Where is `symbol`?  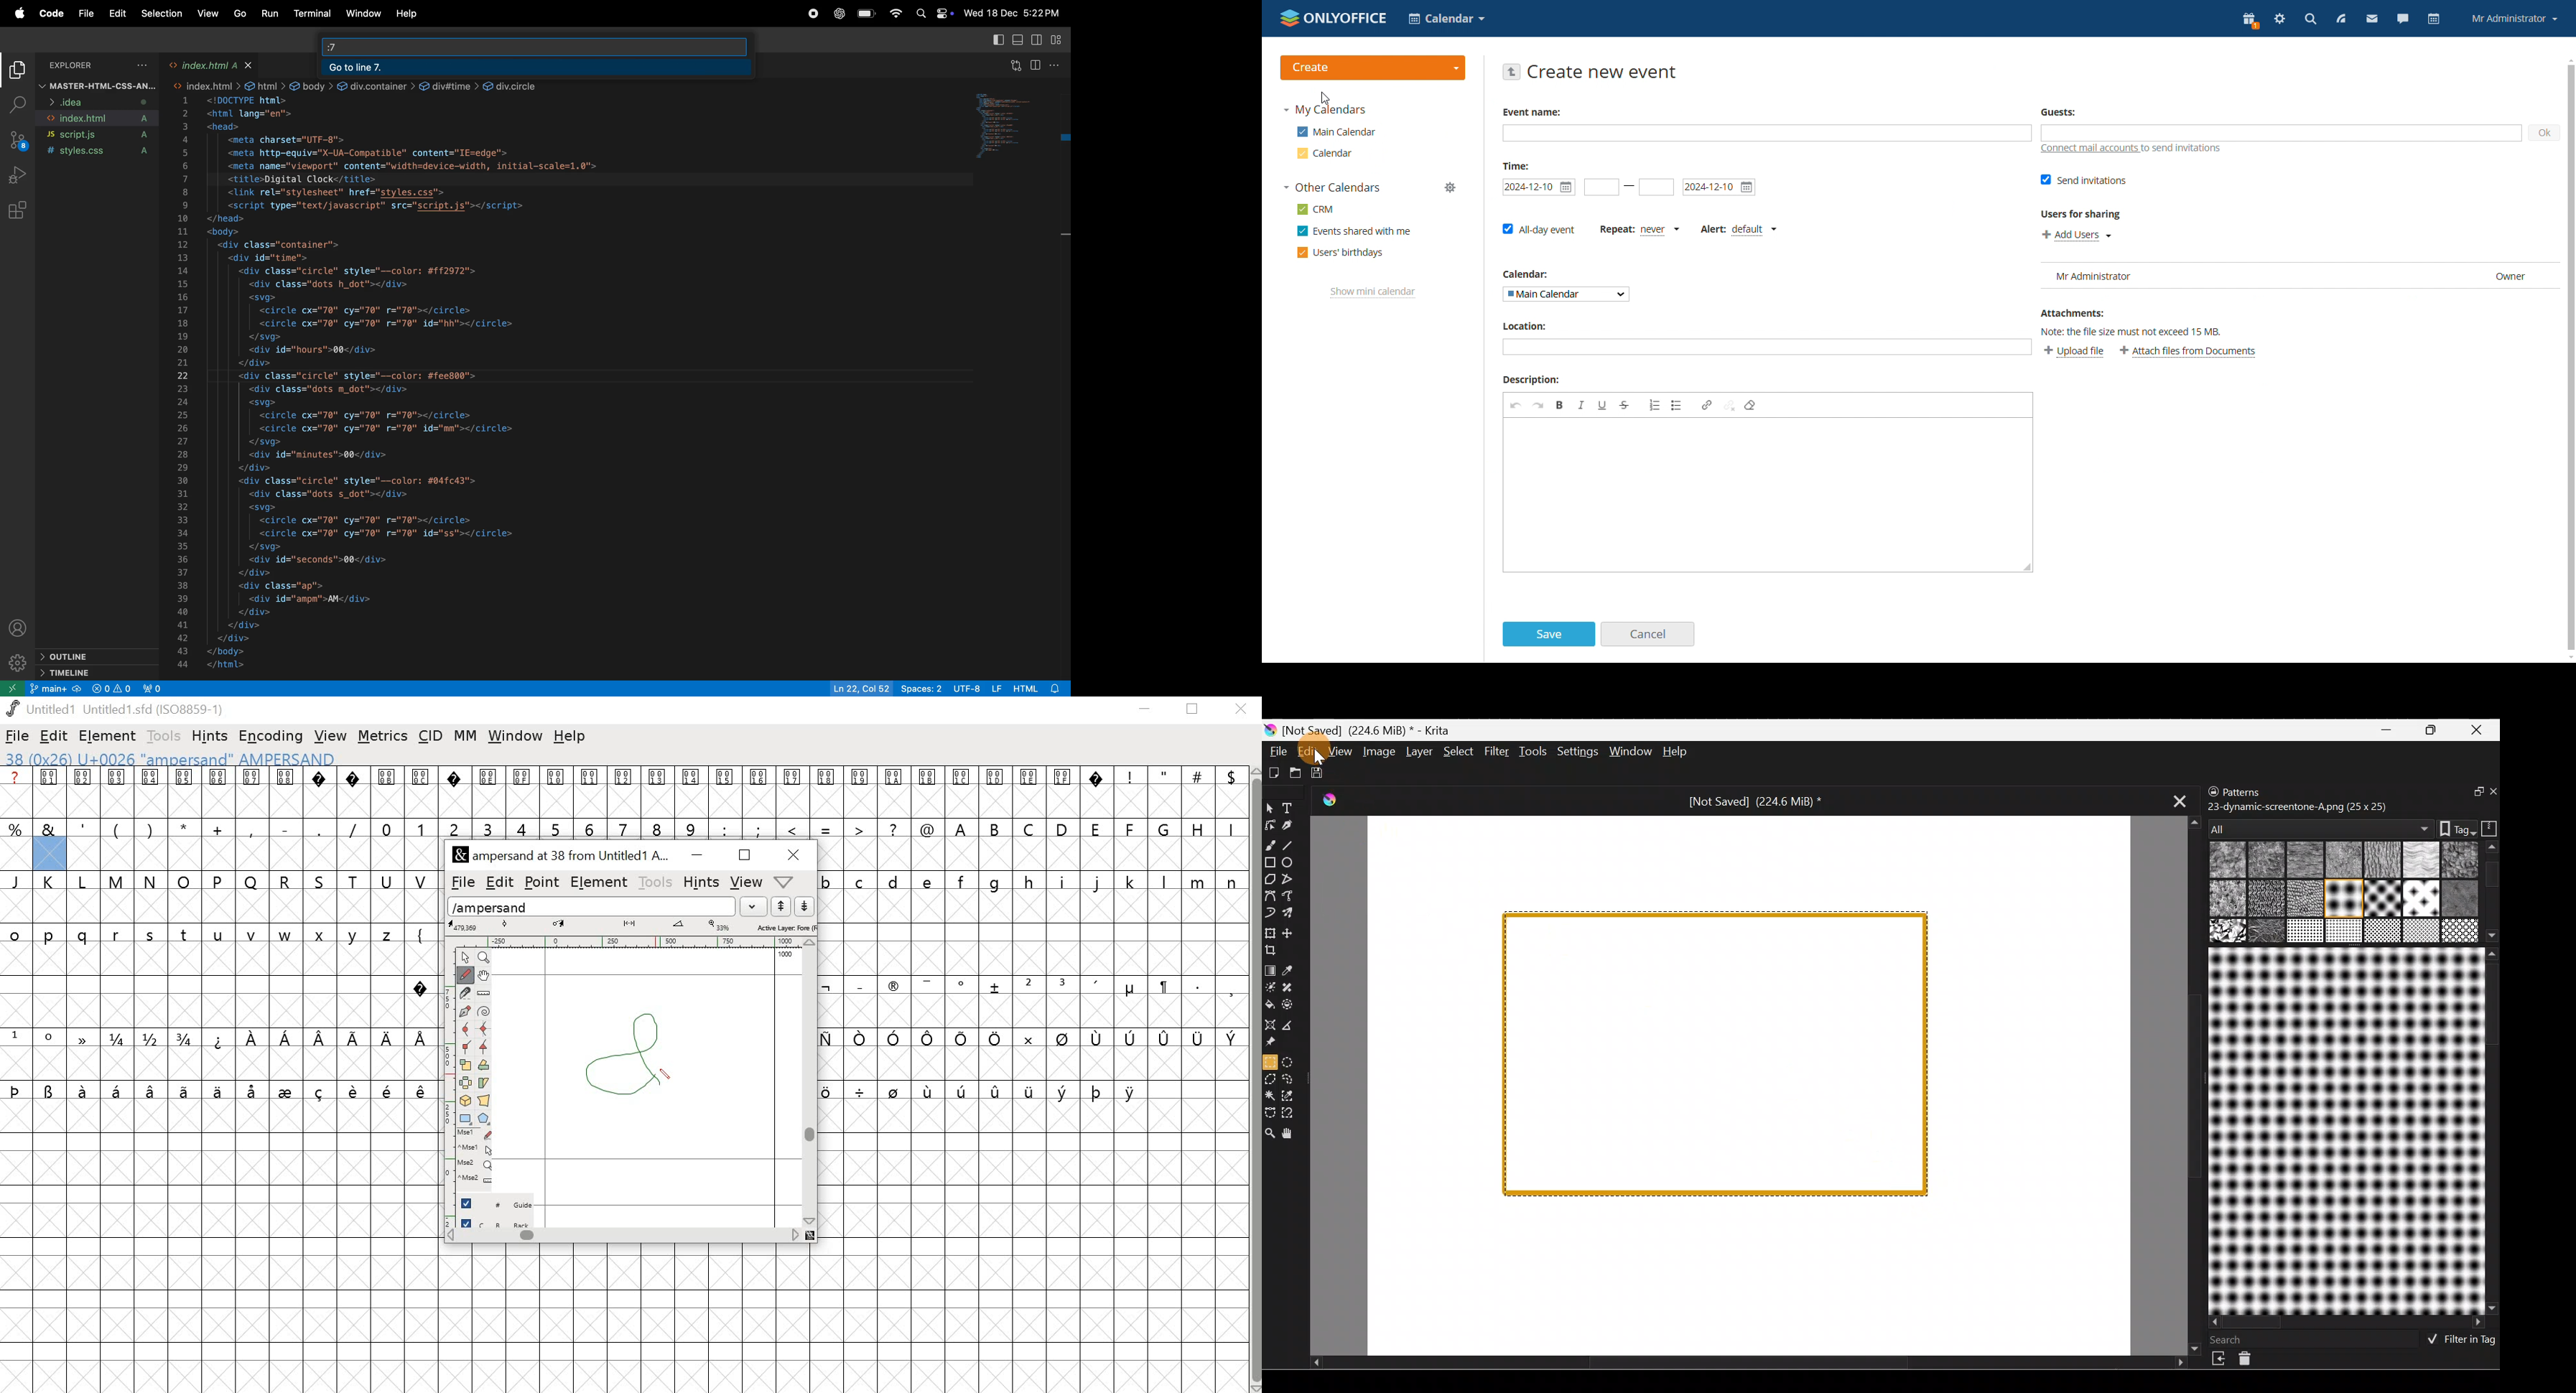 symbol is located at coordinates (963, 1090).